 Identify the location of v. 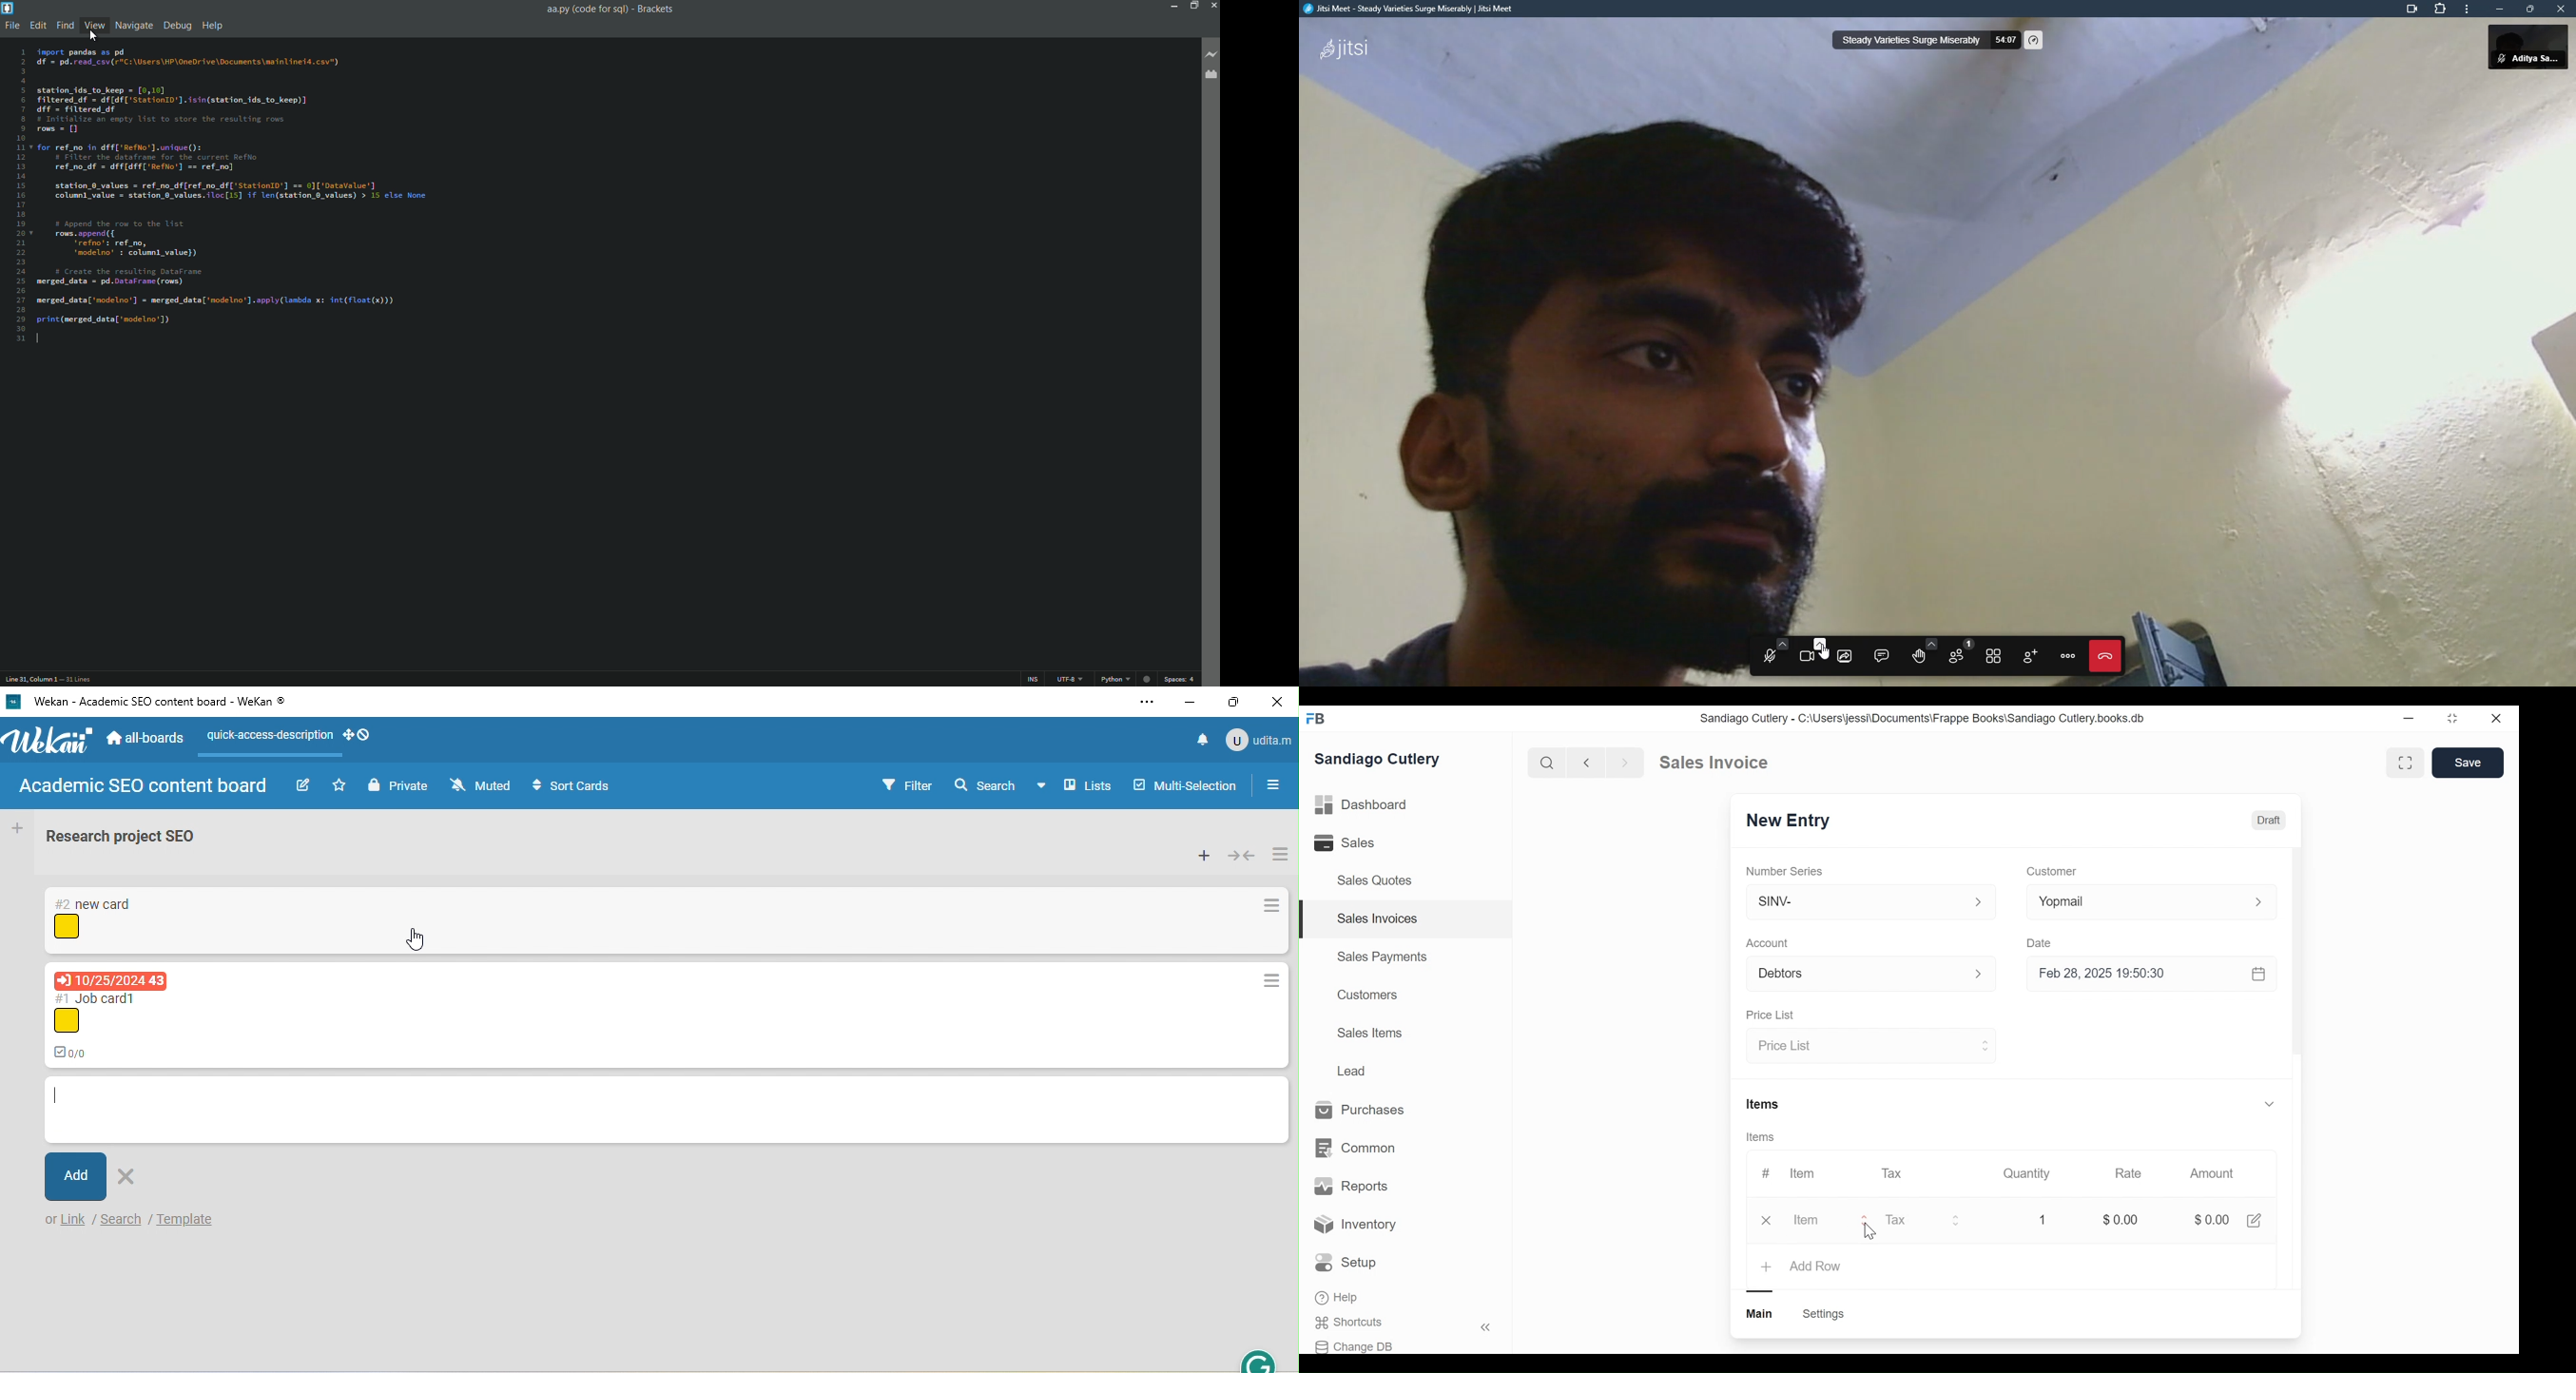
(2270, 1105).